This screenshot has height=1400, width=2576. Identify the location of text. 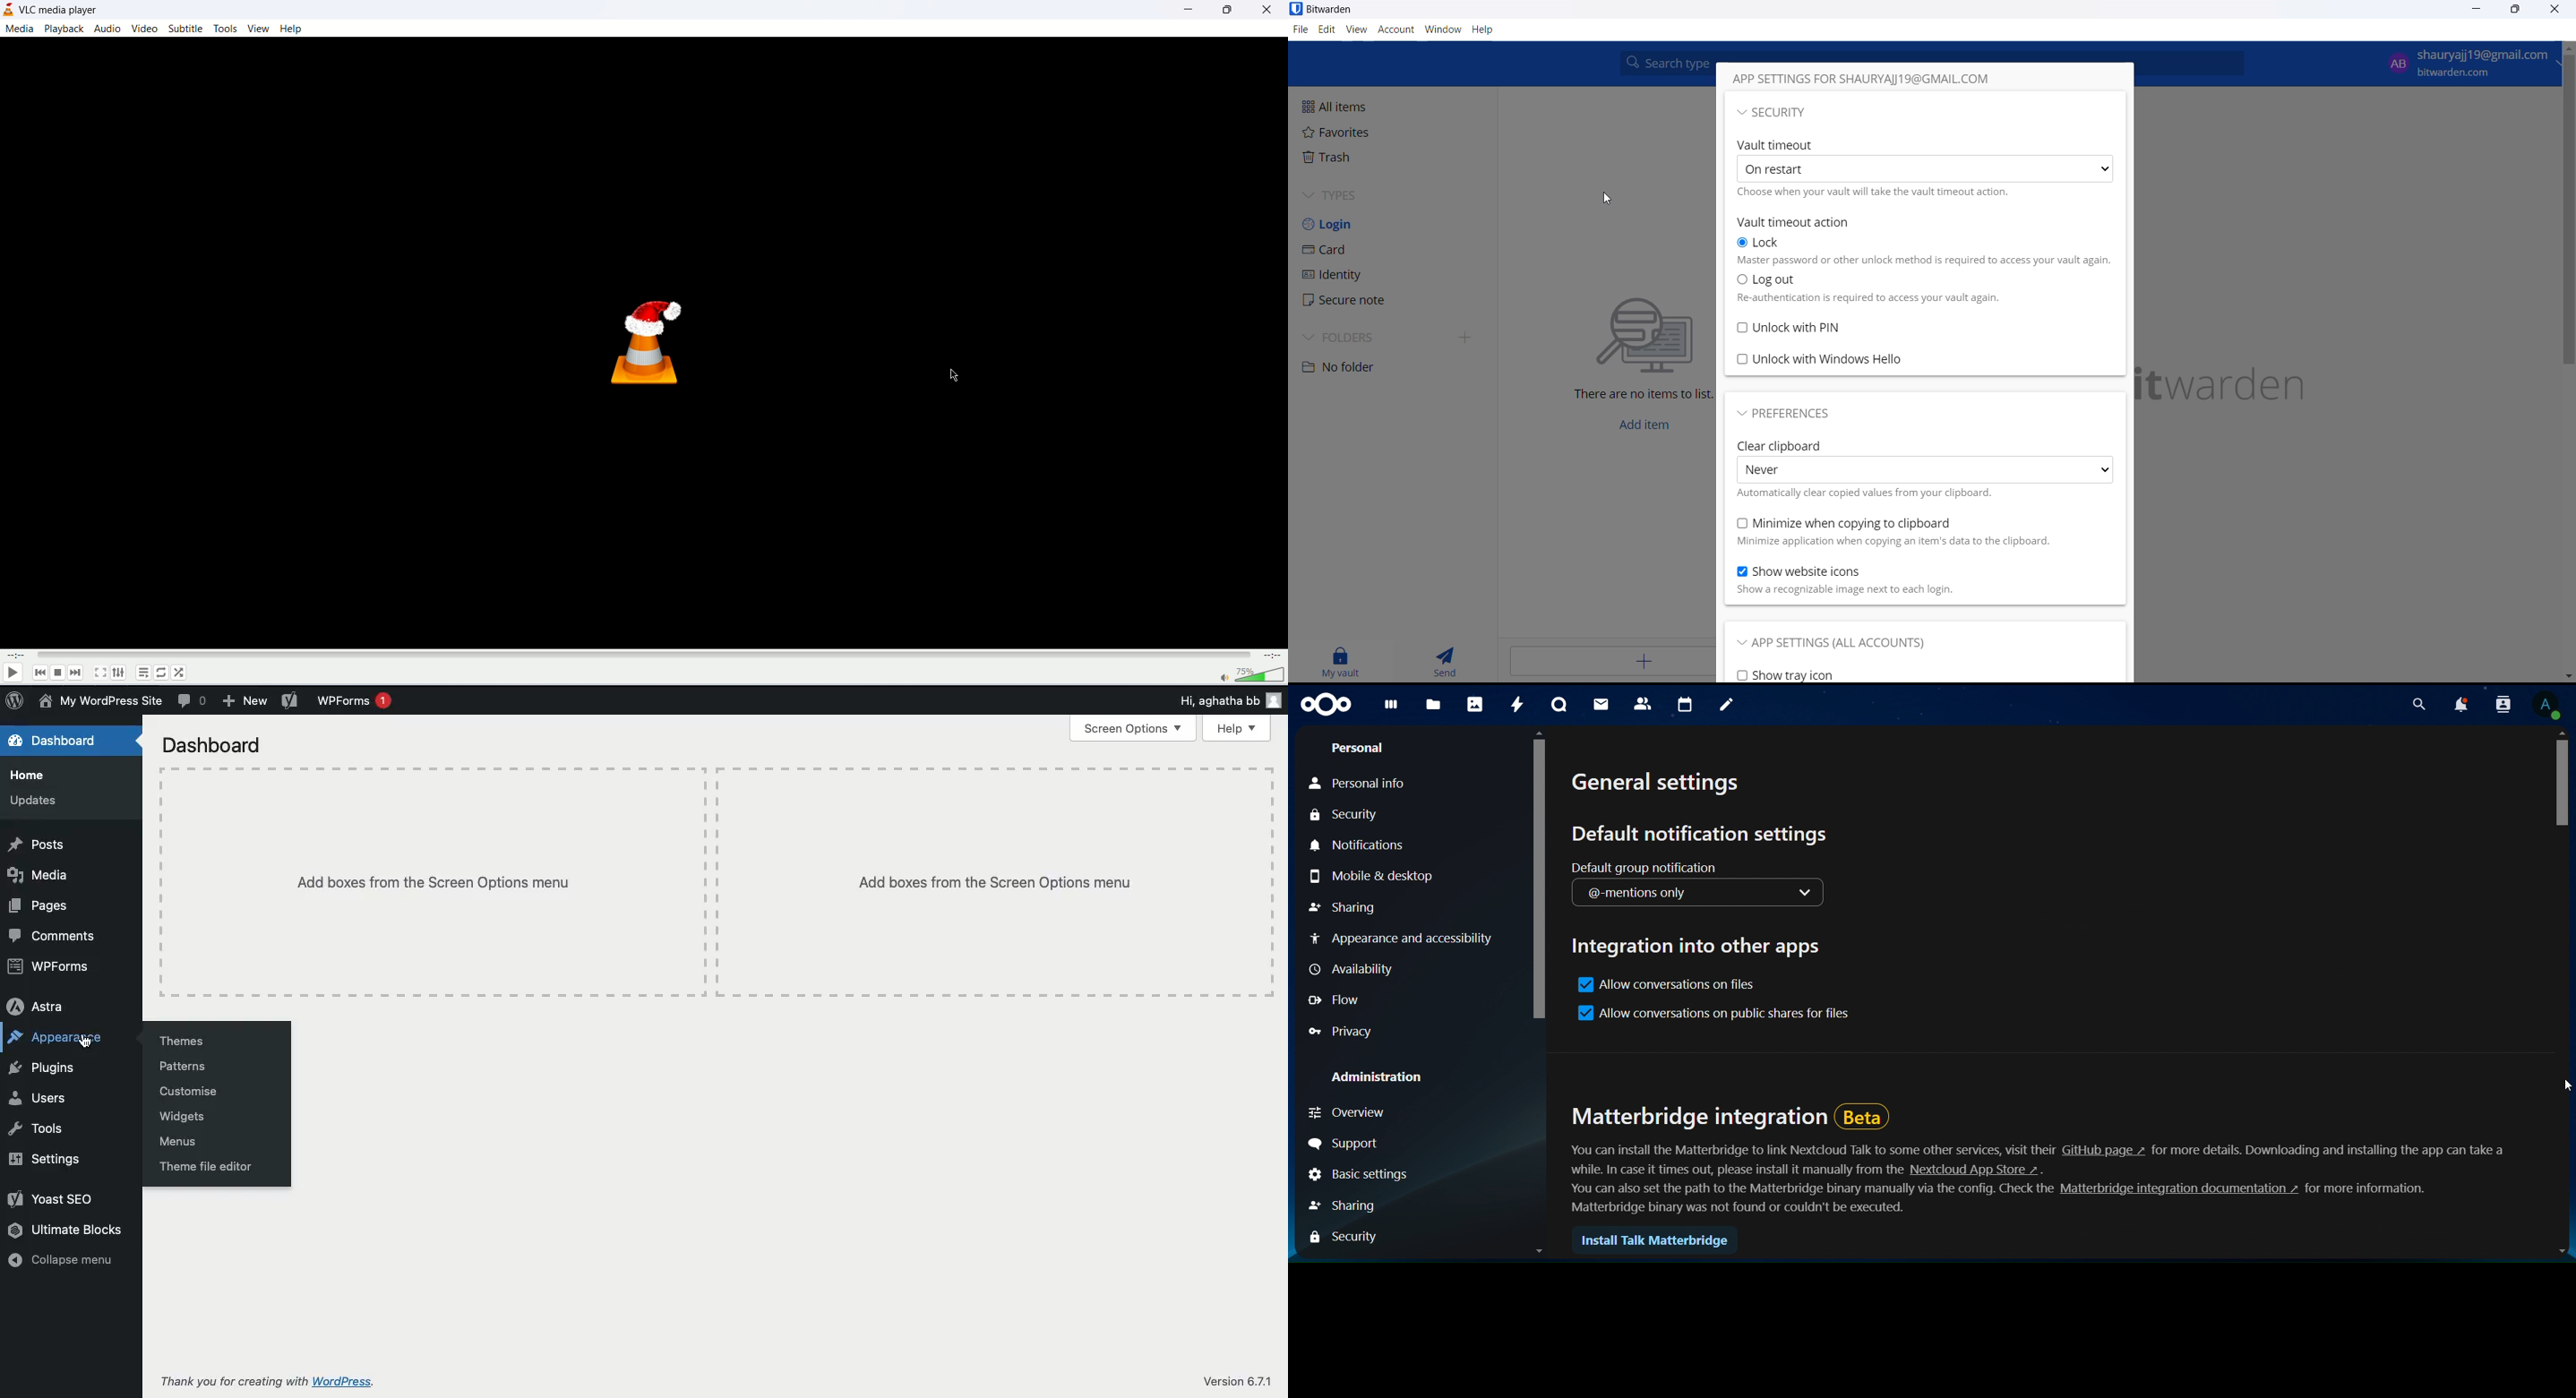
(1808, 1198).